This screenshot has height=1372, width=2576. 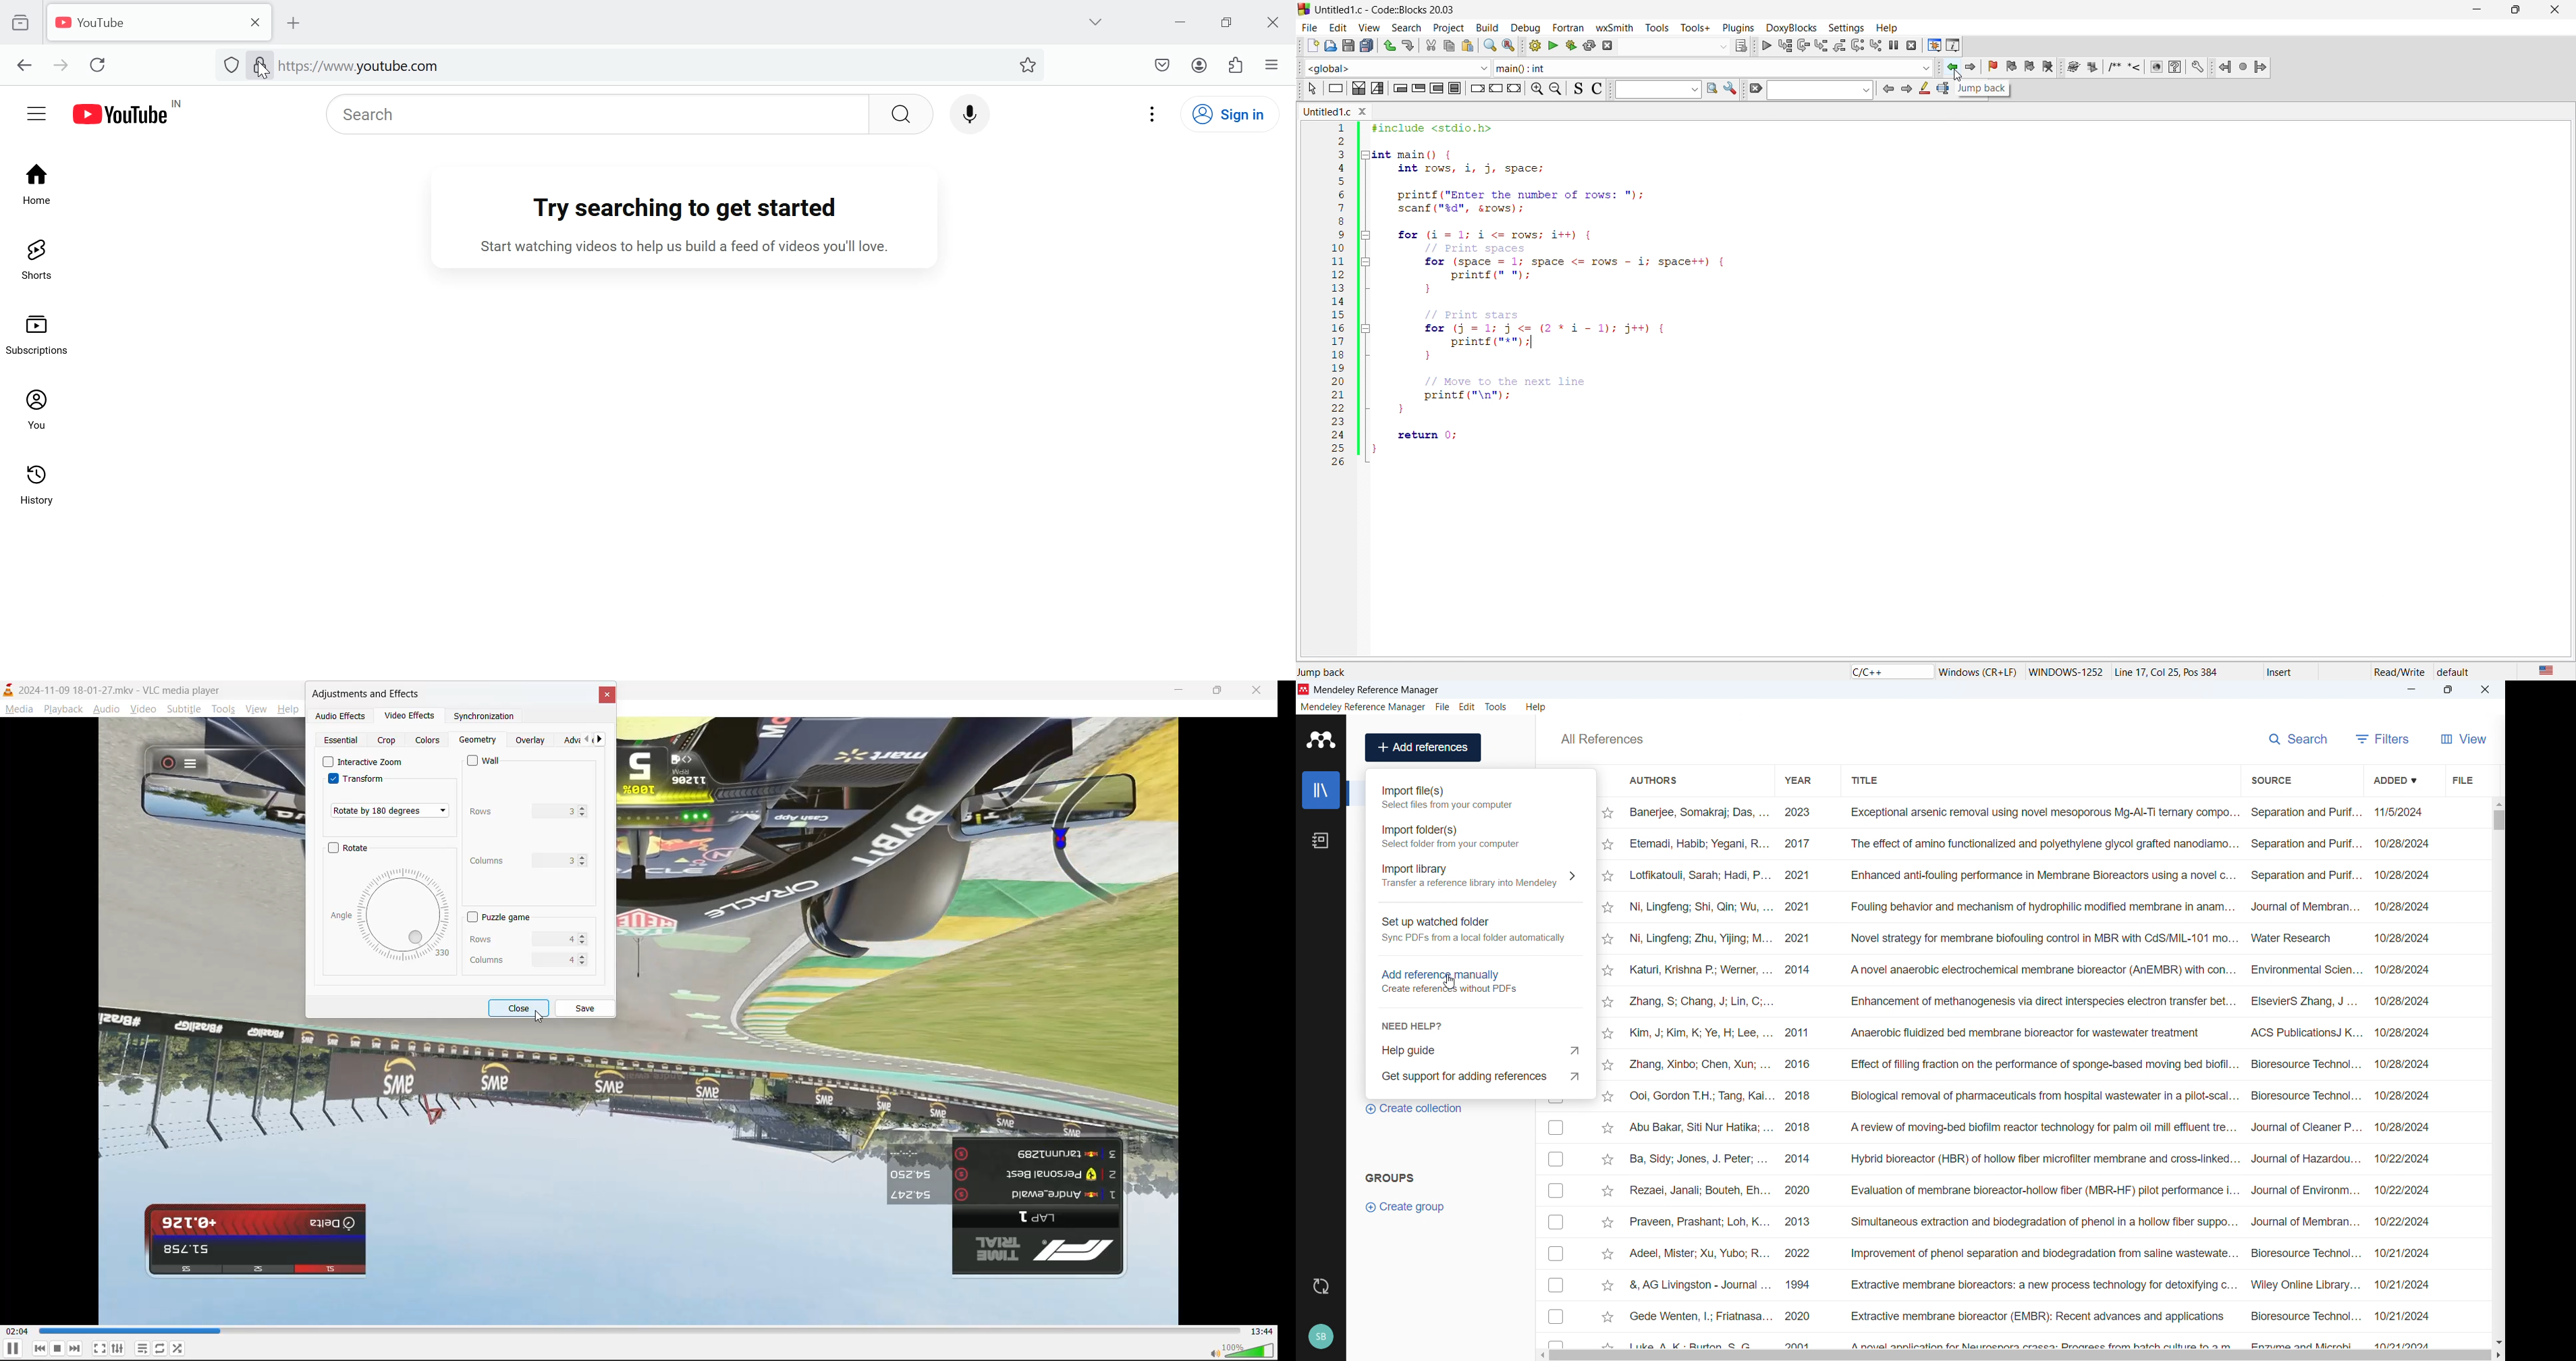 I want to click on icon, so click(x=1598, y=88).